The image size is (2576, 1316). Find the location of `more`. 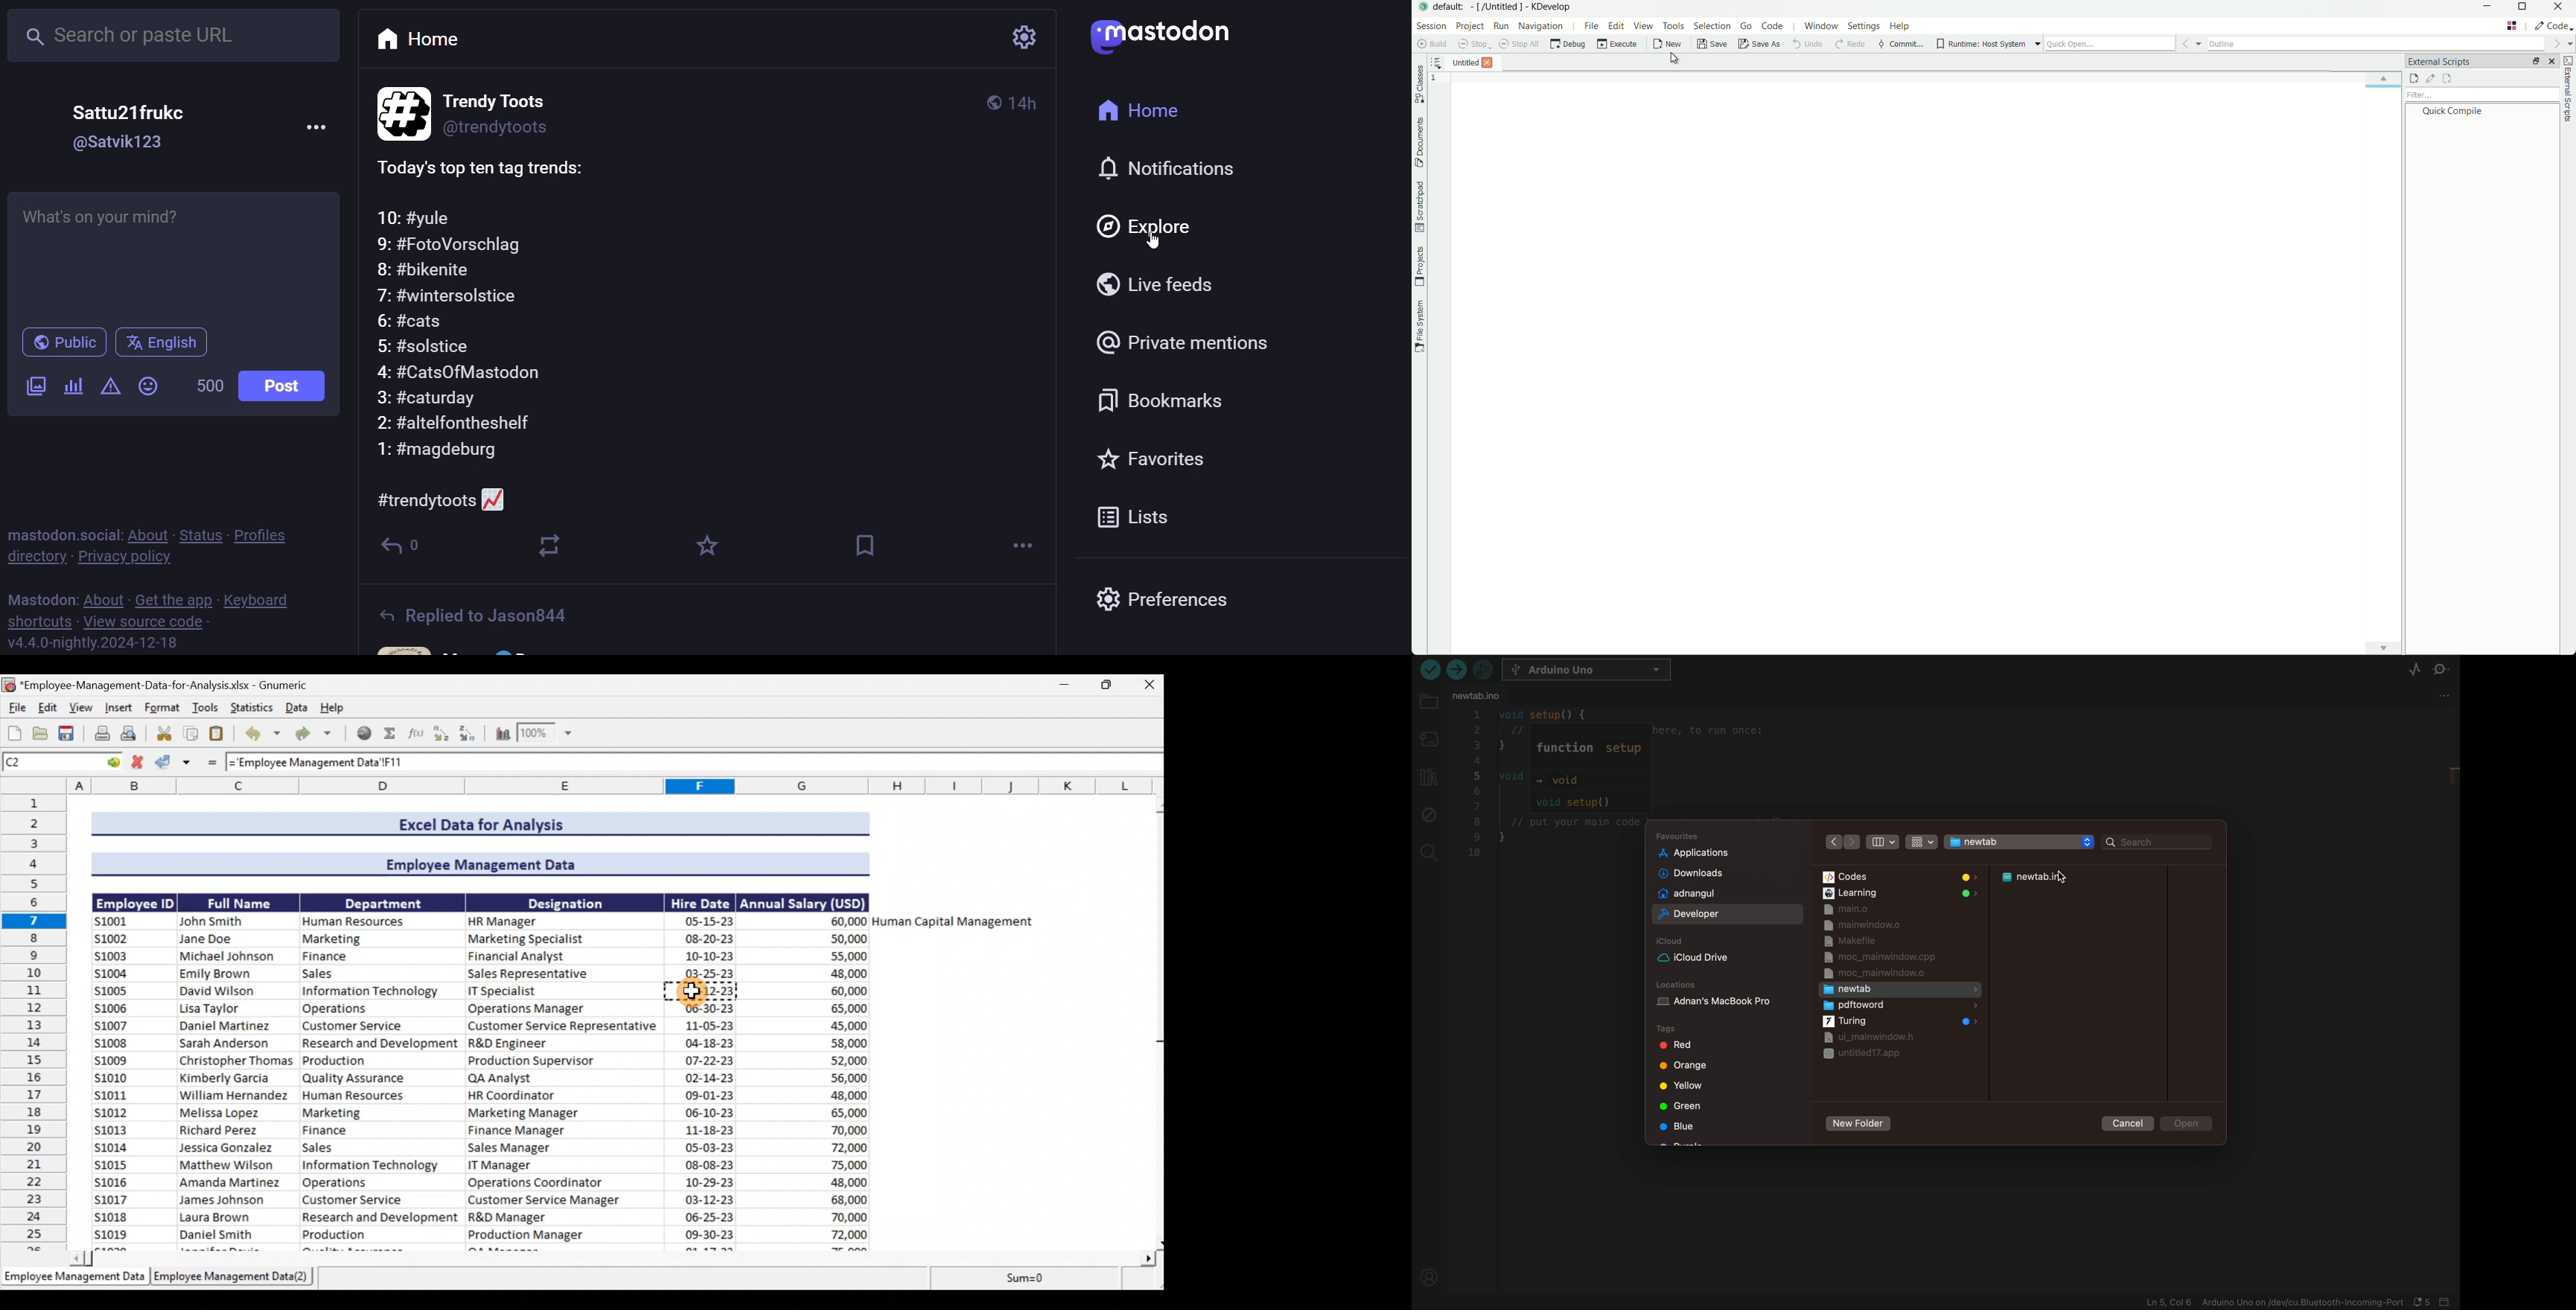

more is located at coordinates (319, 127).